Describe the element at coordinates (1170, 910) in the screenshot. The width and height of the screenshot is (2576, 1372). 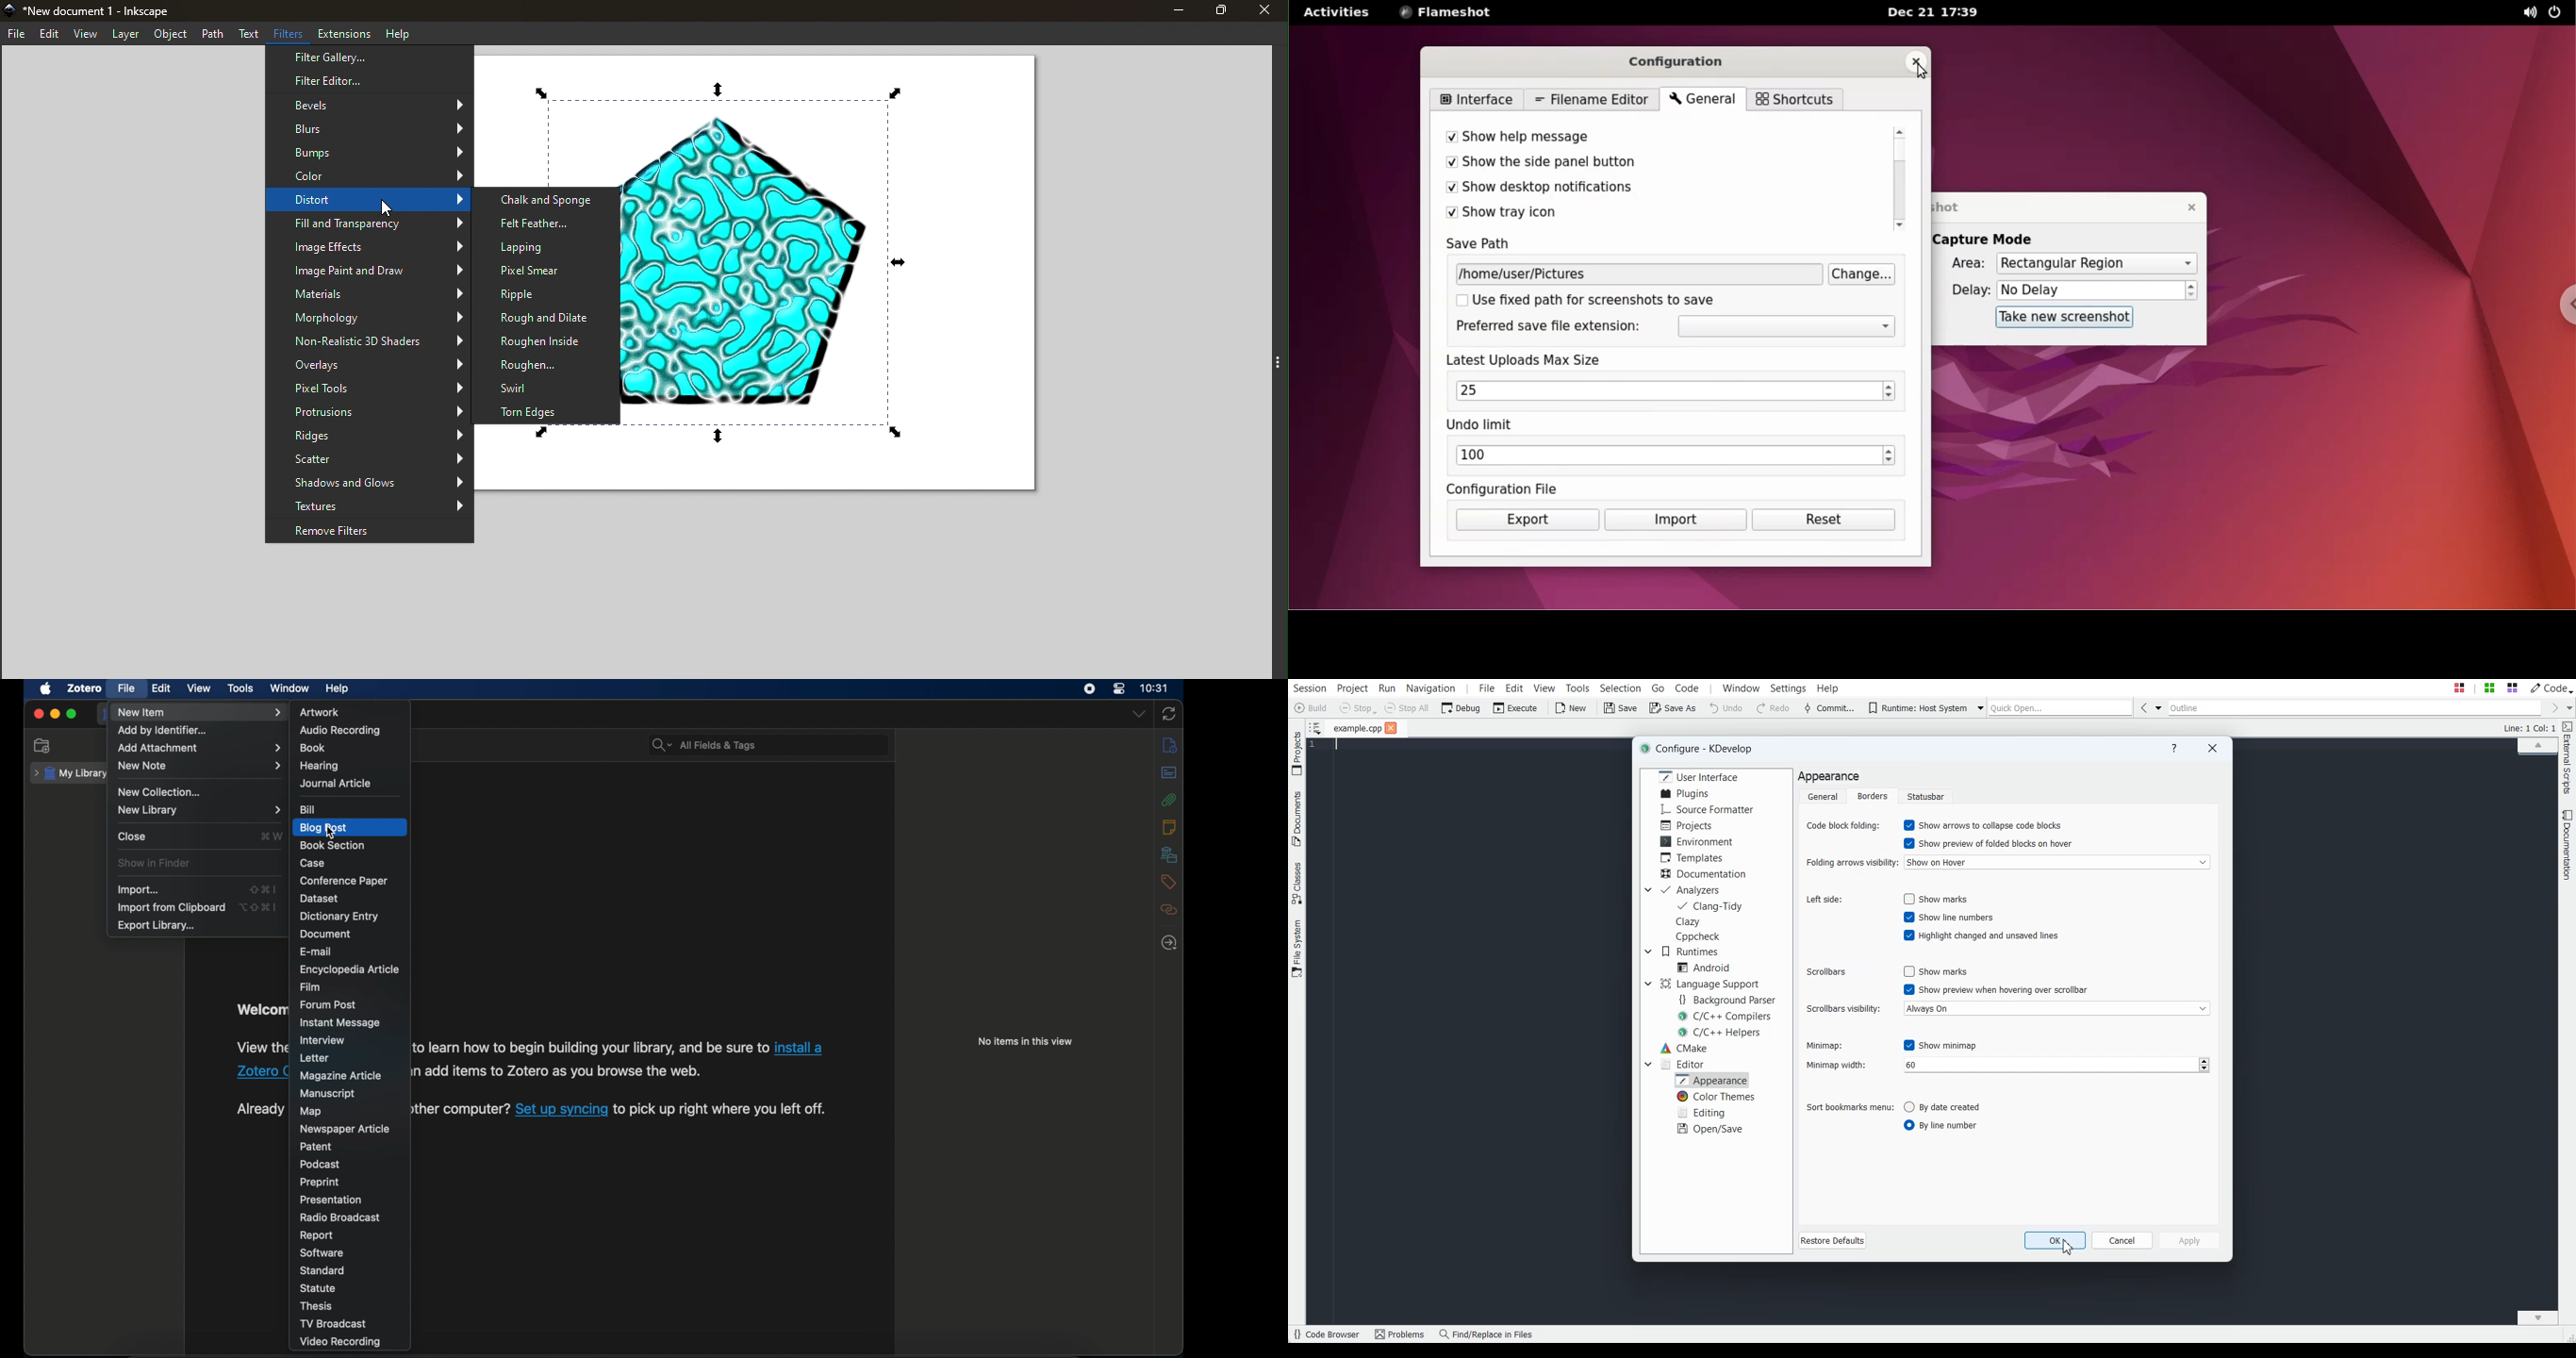
I see `related` at that location.